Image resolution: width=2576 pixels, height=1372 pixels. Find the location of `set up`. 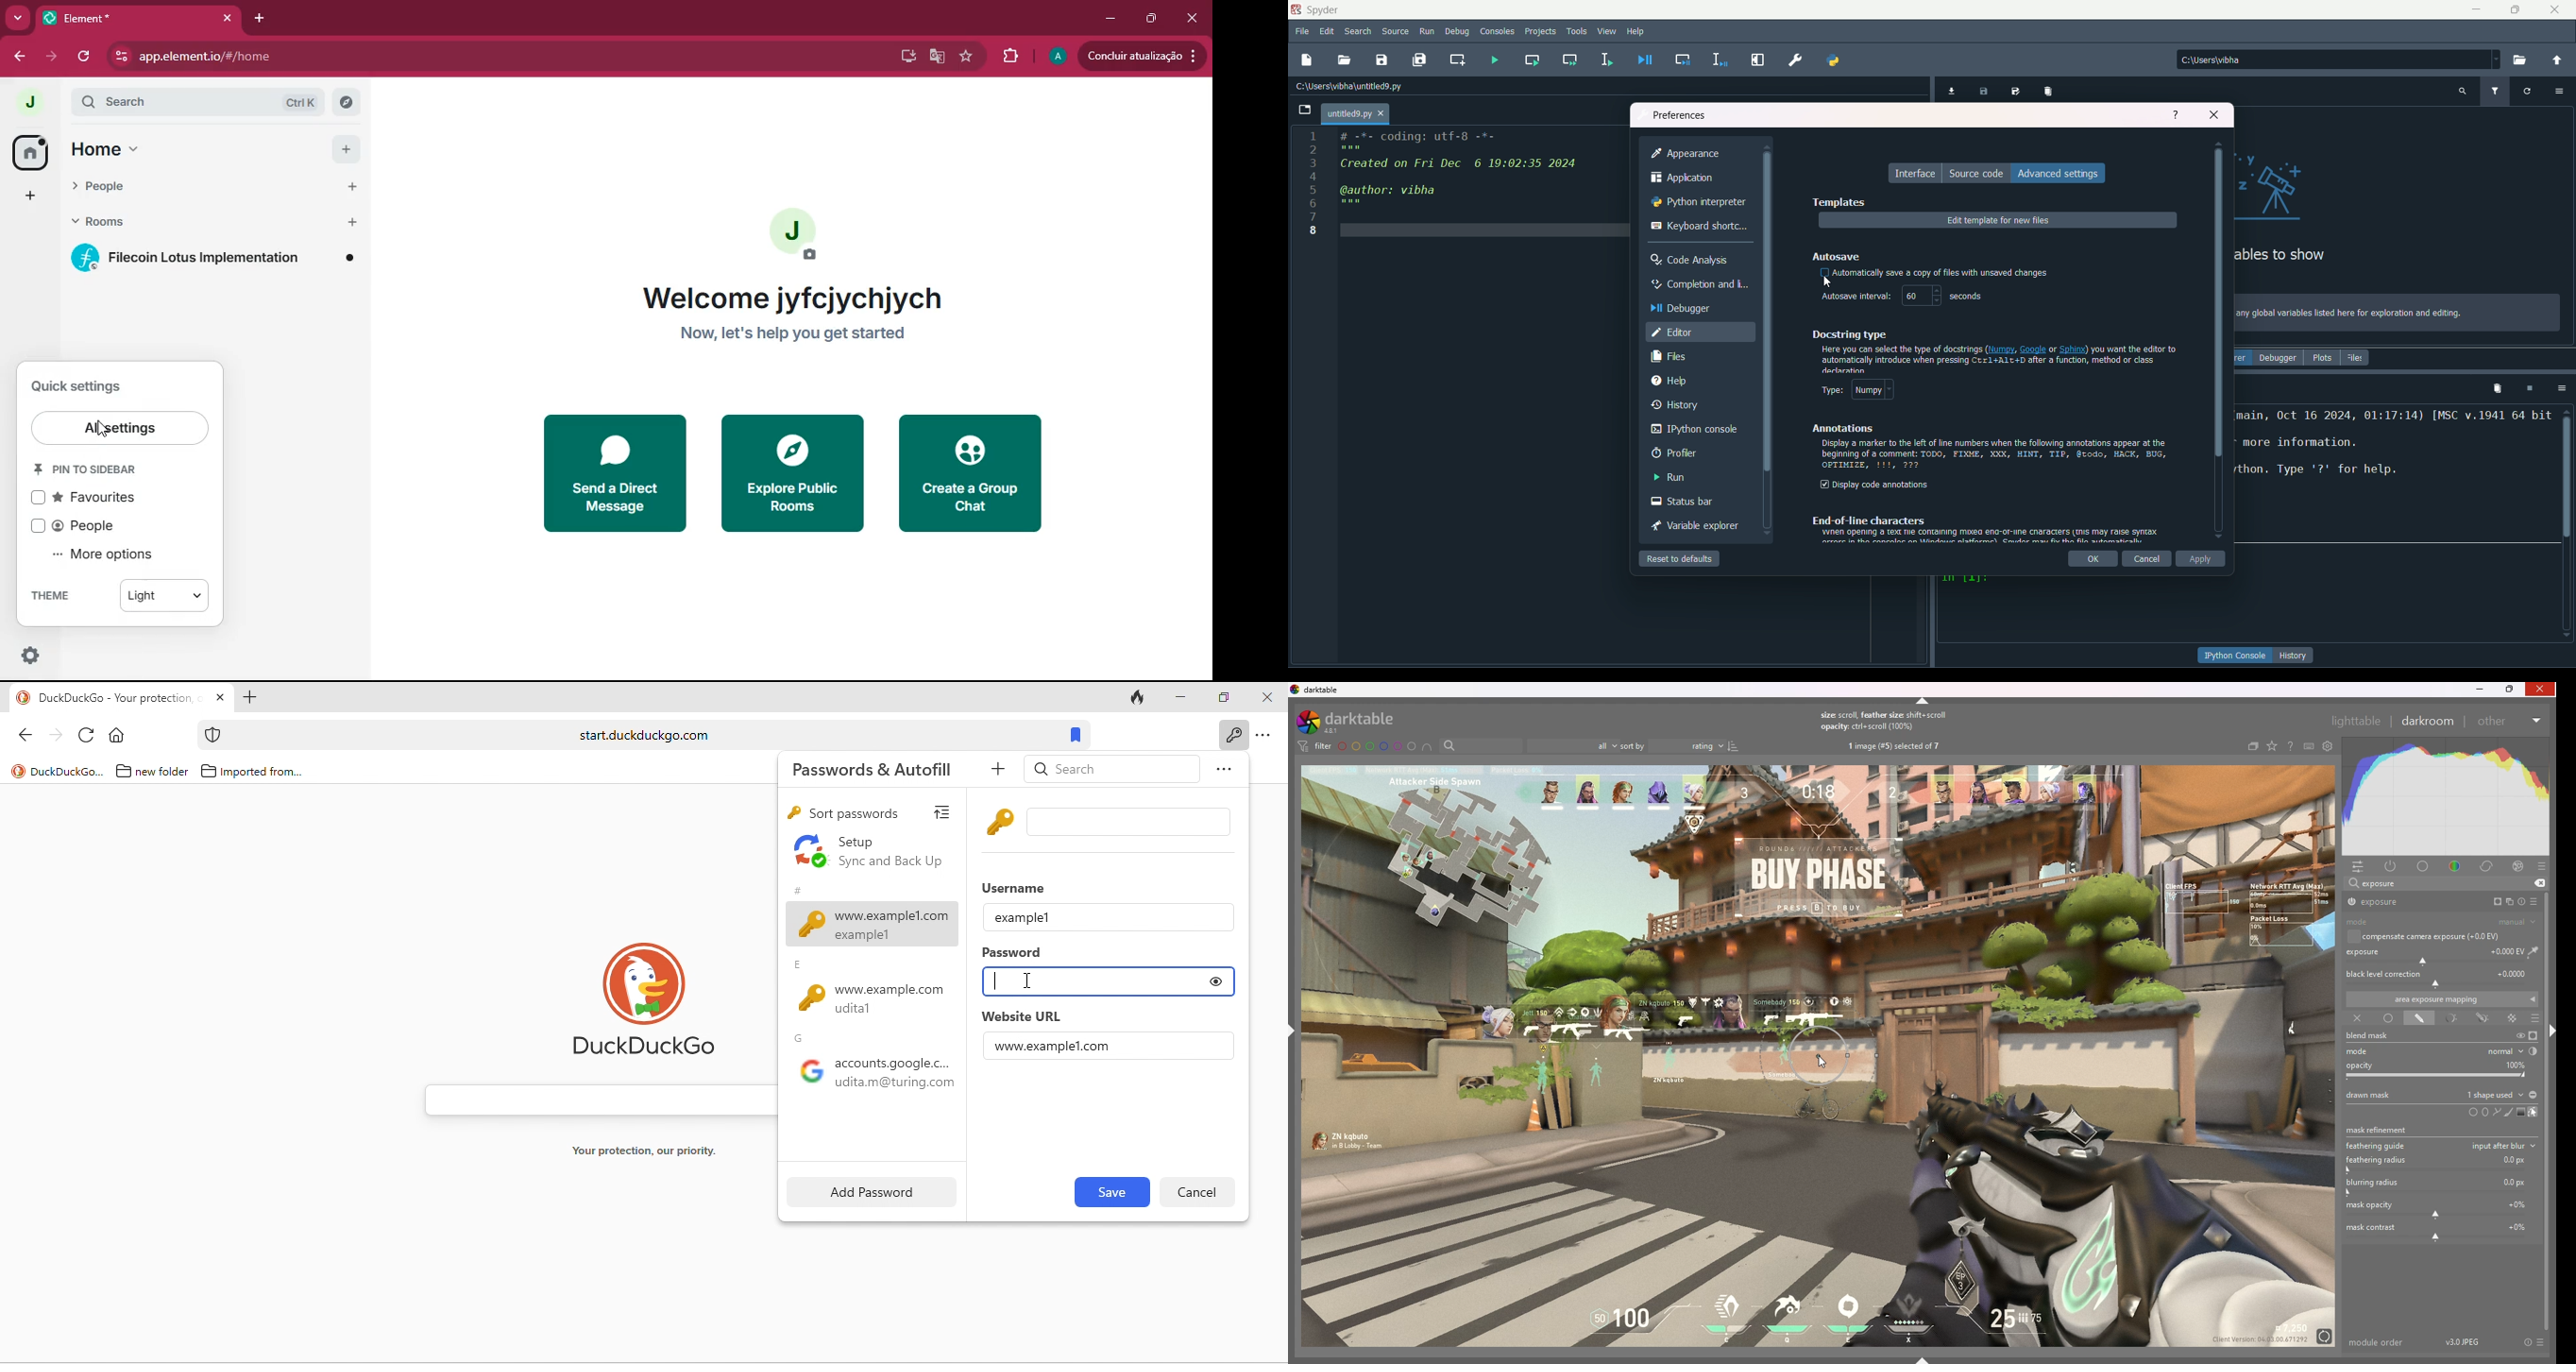

set up is located at coordinates (871, 853).